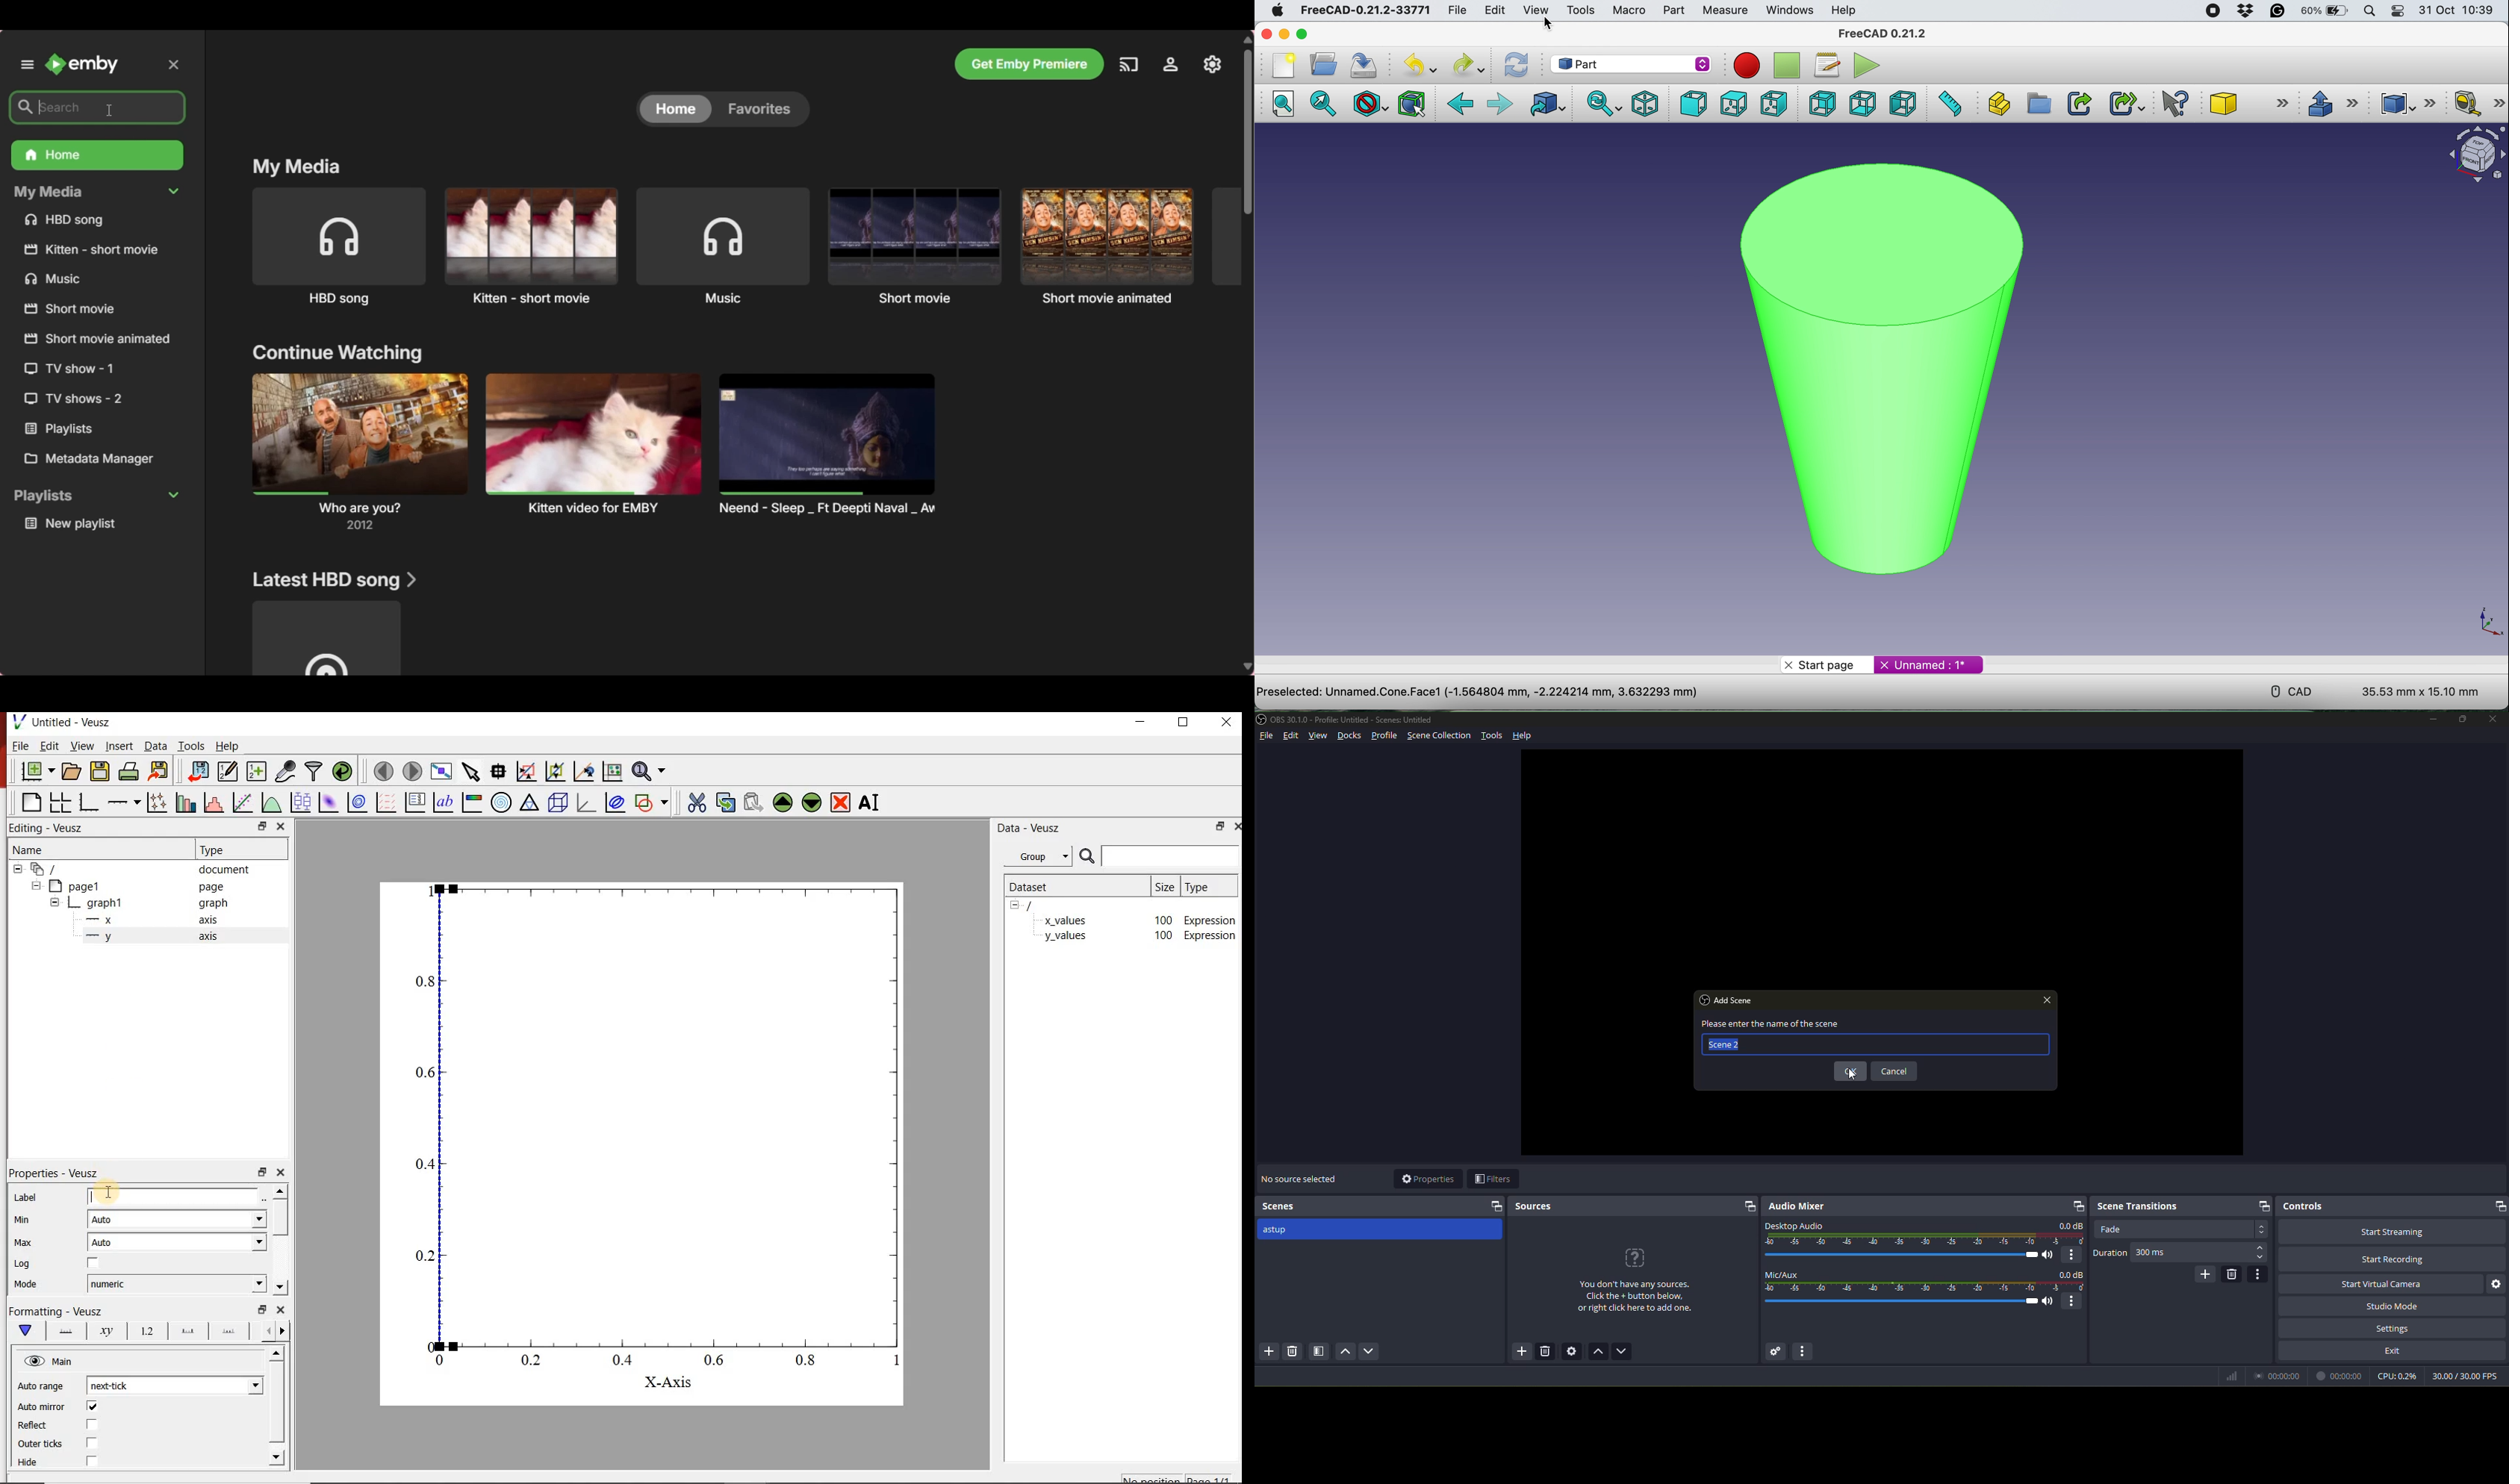 The image size is (2520, 1484). What do you see at coordinates (1622, 1352) in the screenshot?
I see `move source down` at bounding box center [1622, 1352].